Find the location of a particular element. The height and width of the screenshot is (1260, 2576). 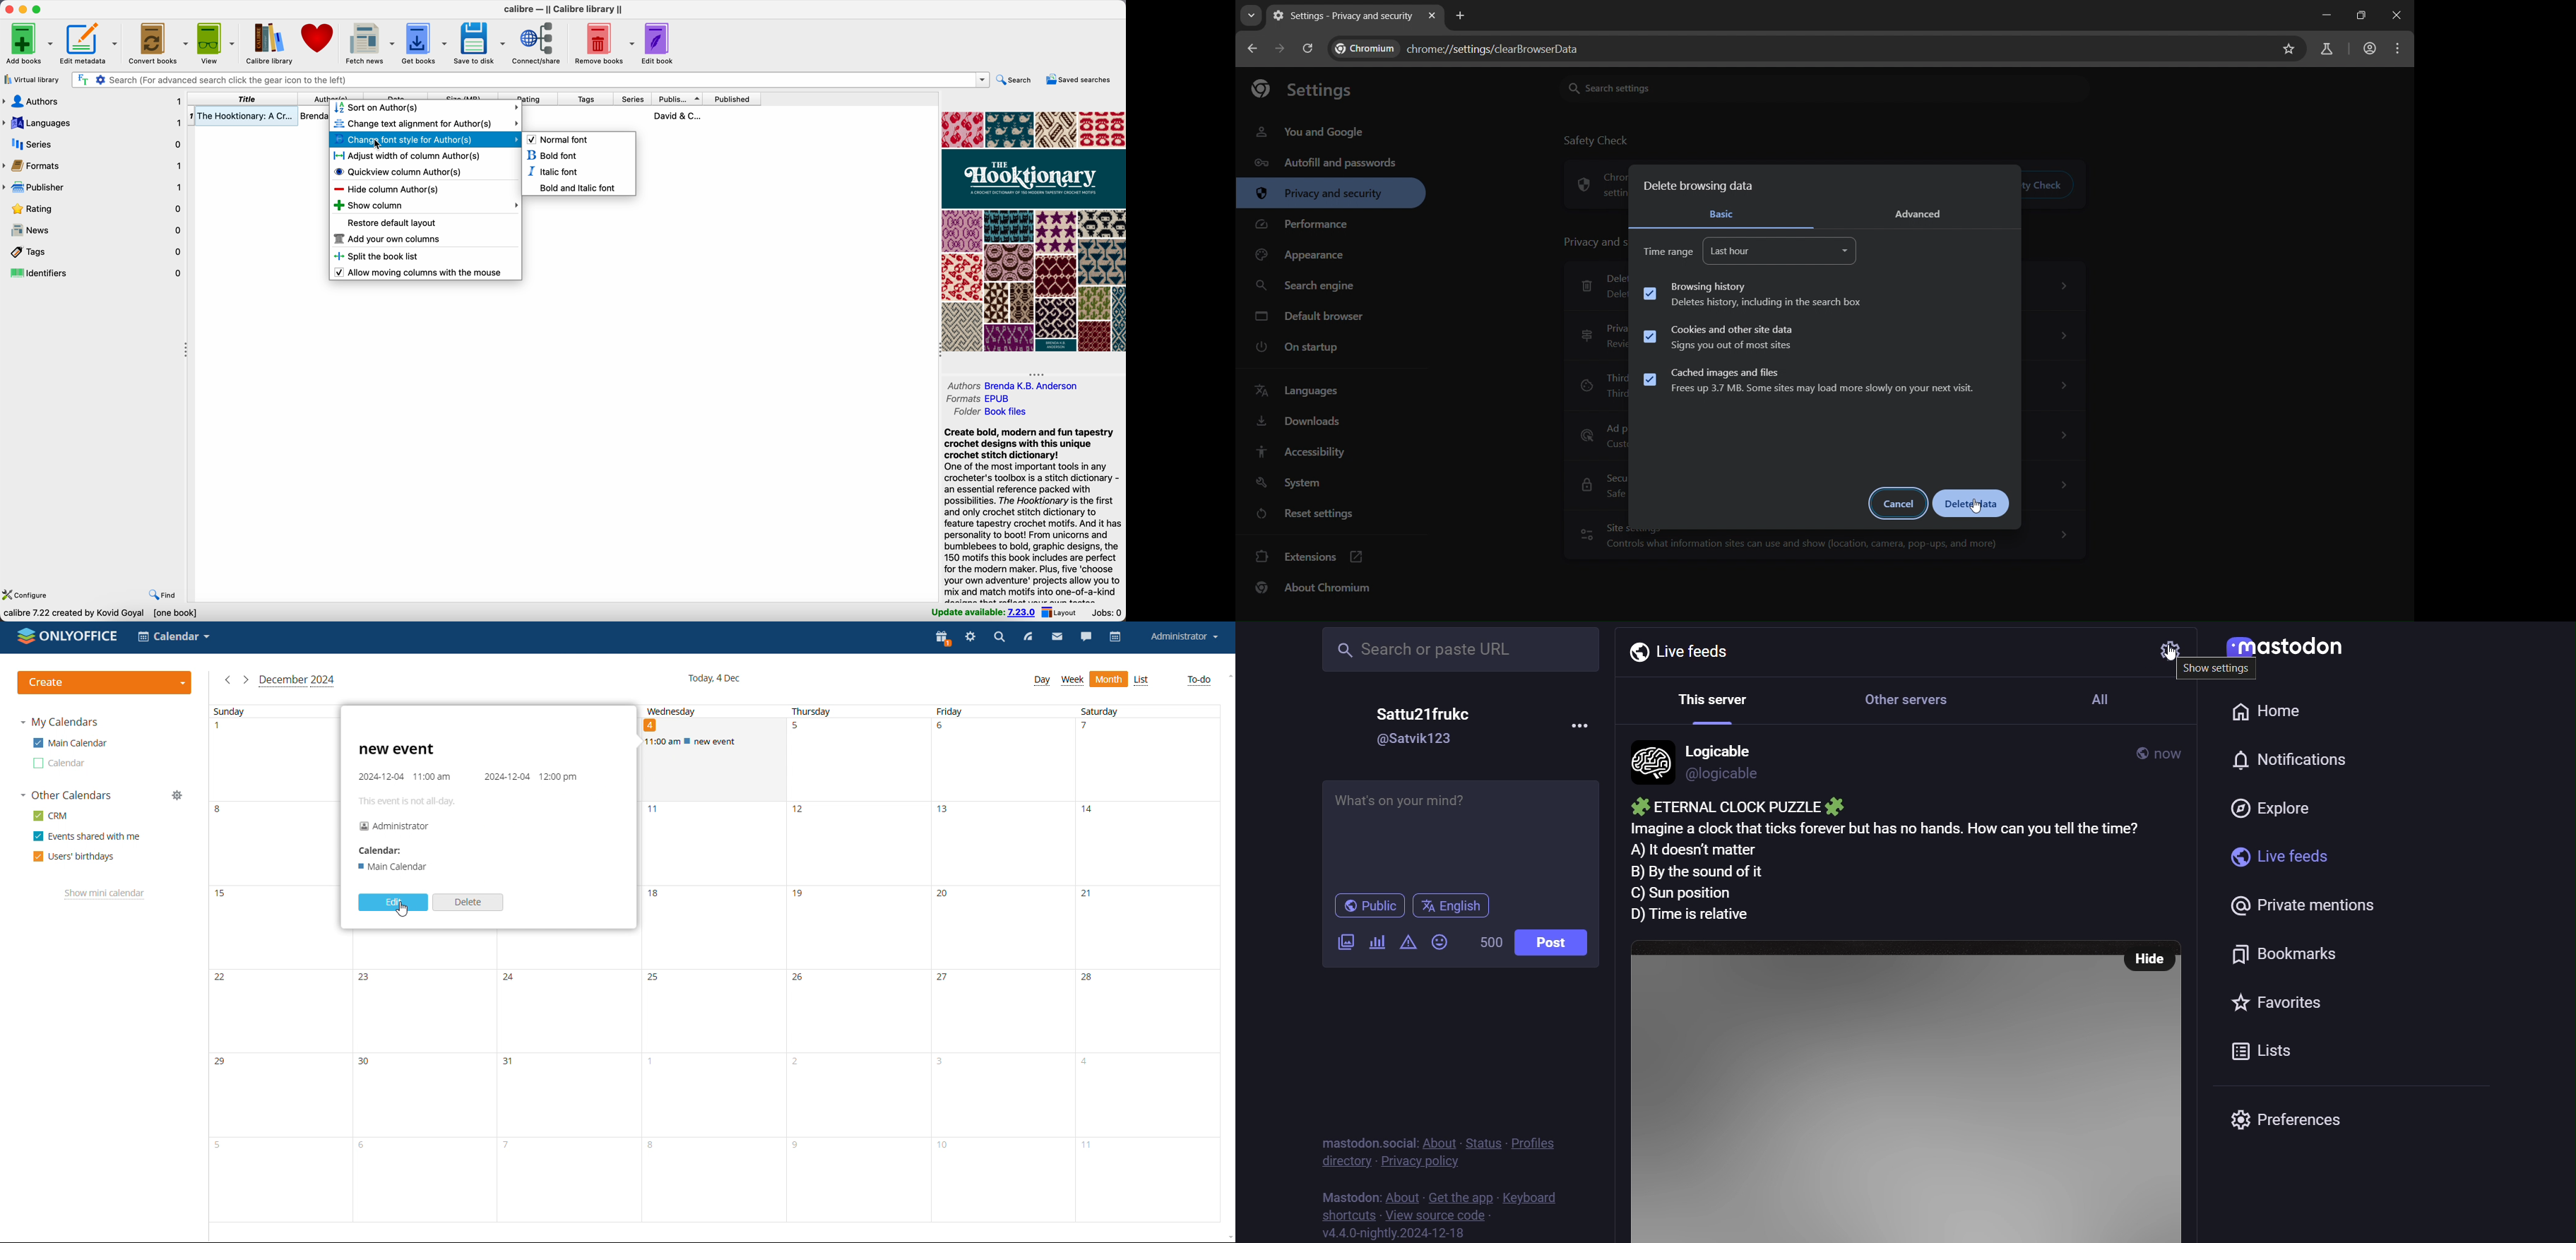

new tab is located at coordinates (1461, 15).